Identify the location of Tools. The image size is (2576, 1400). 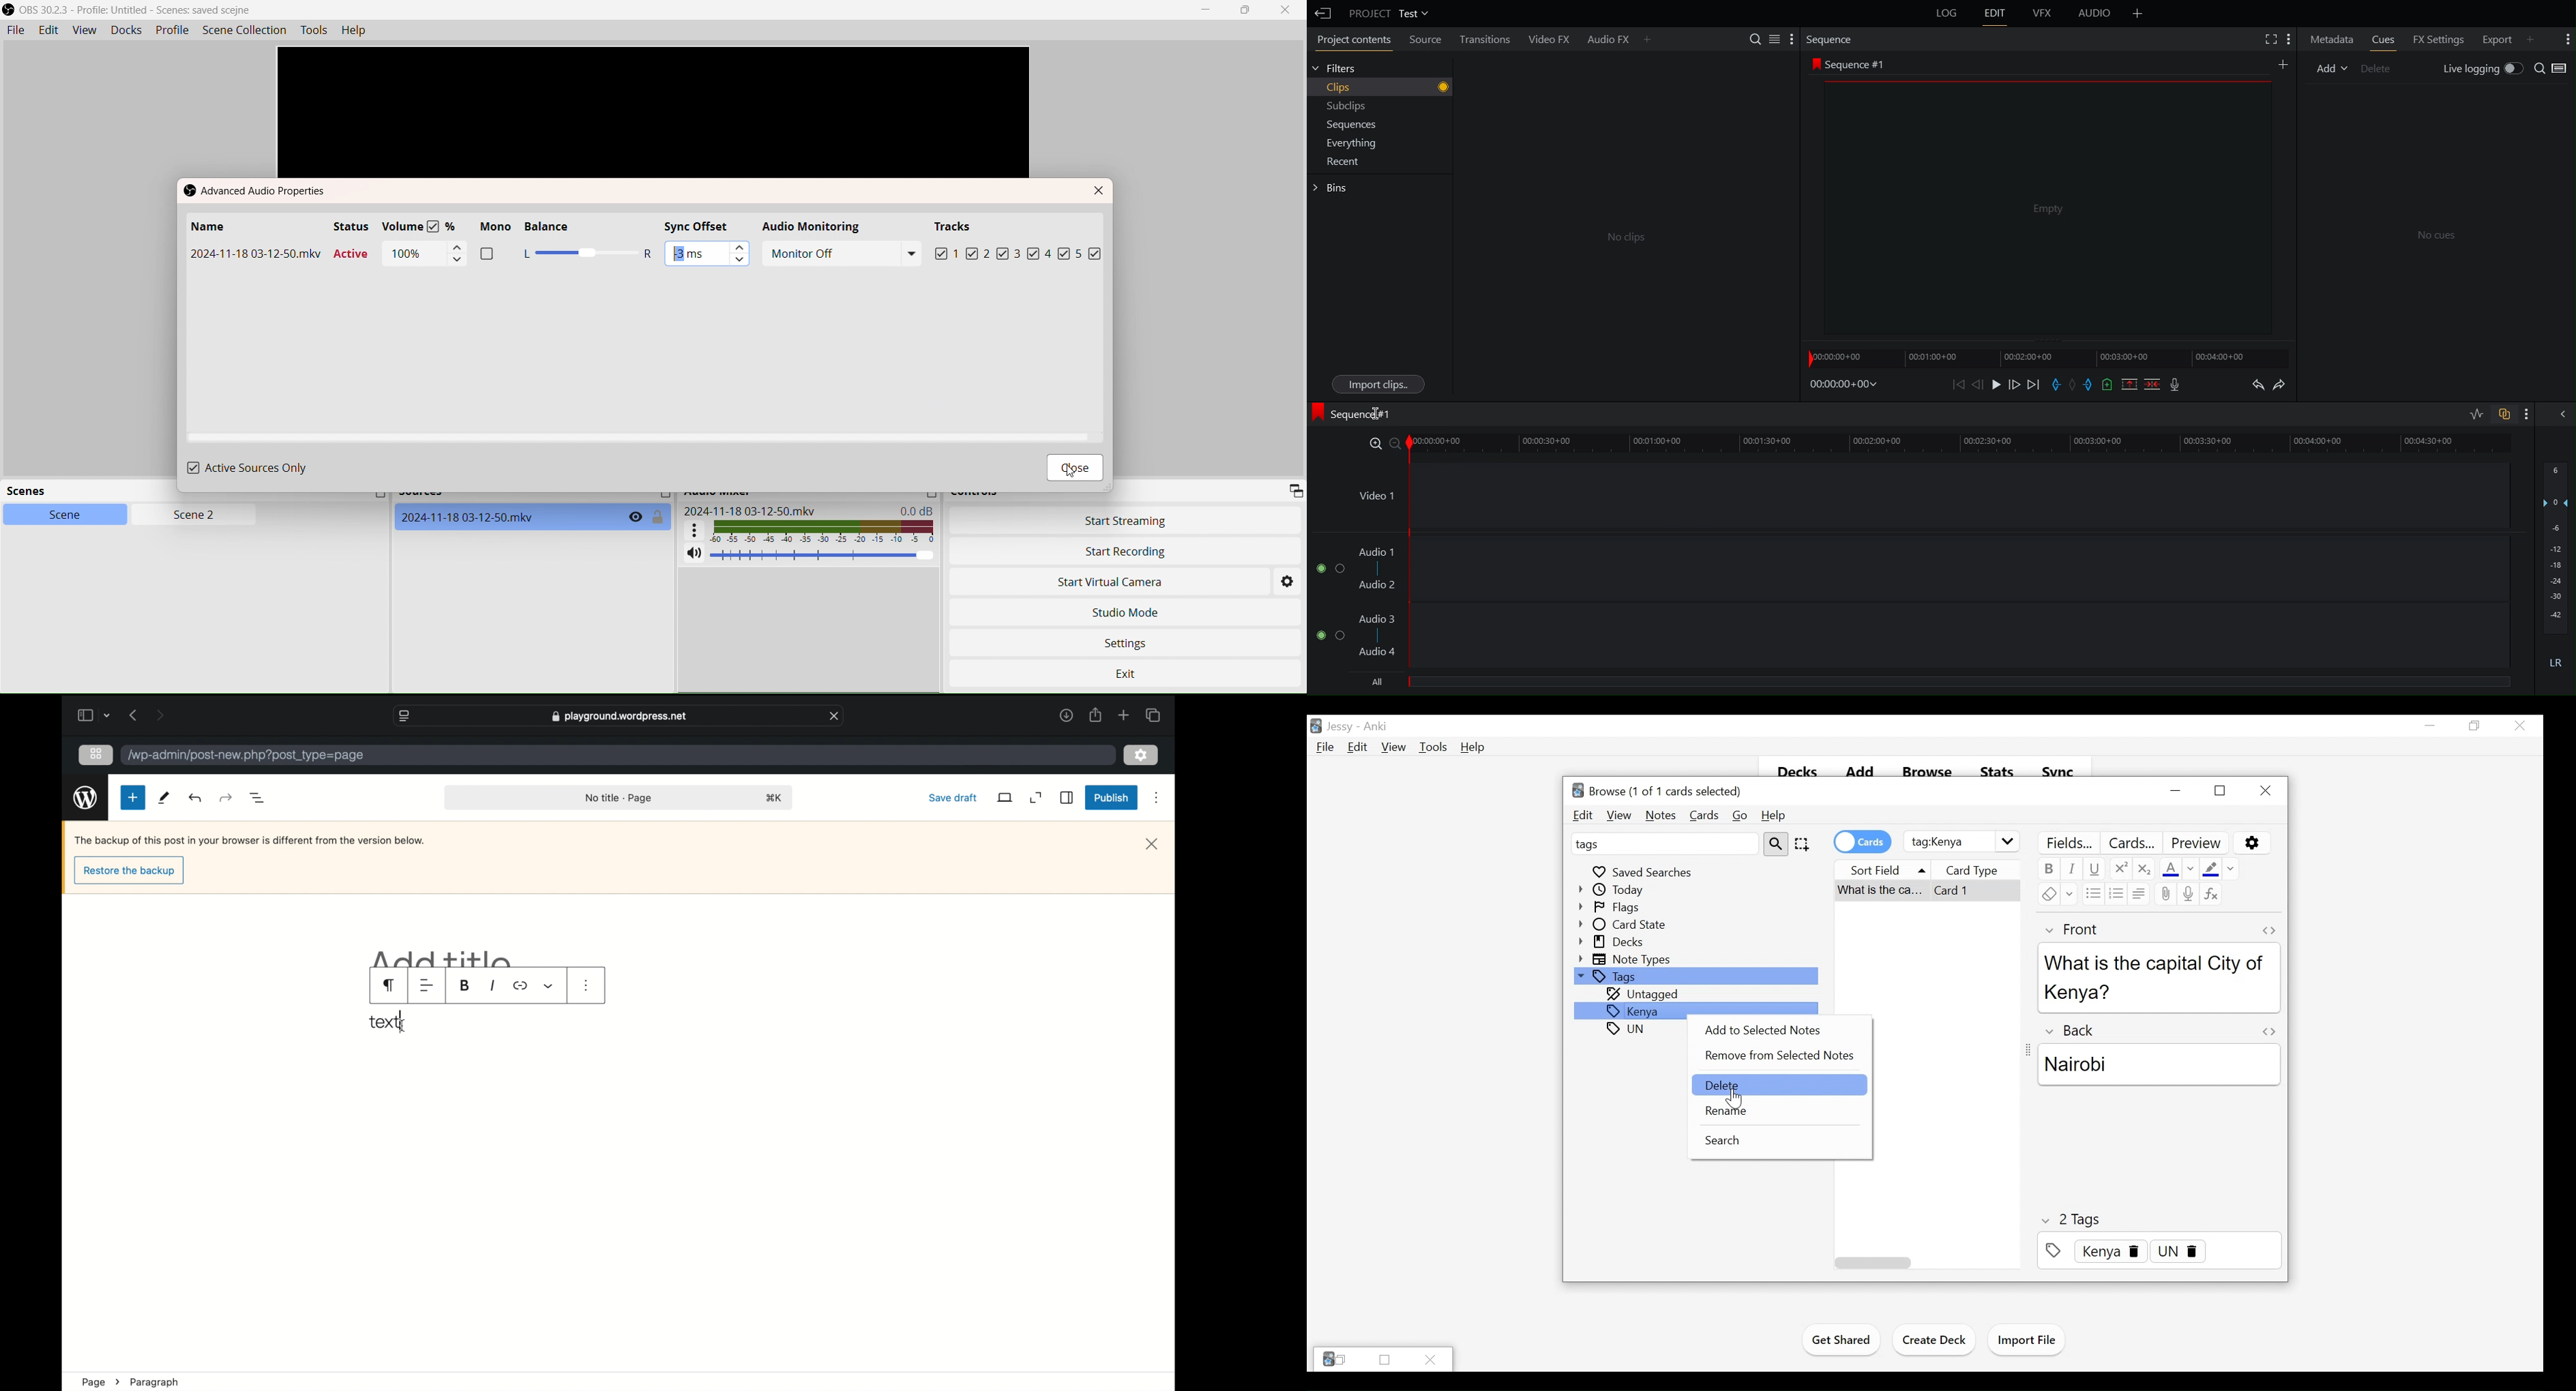
(315, 30).